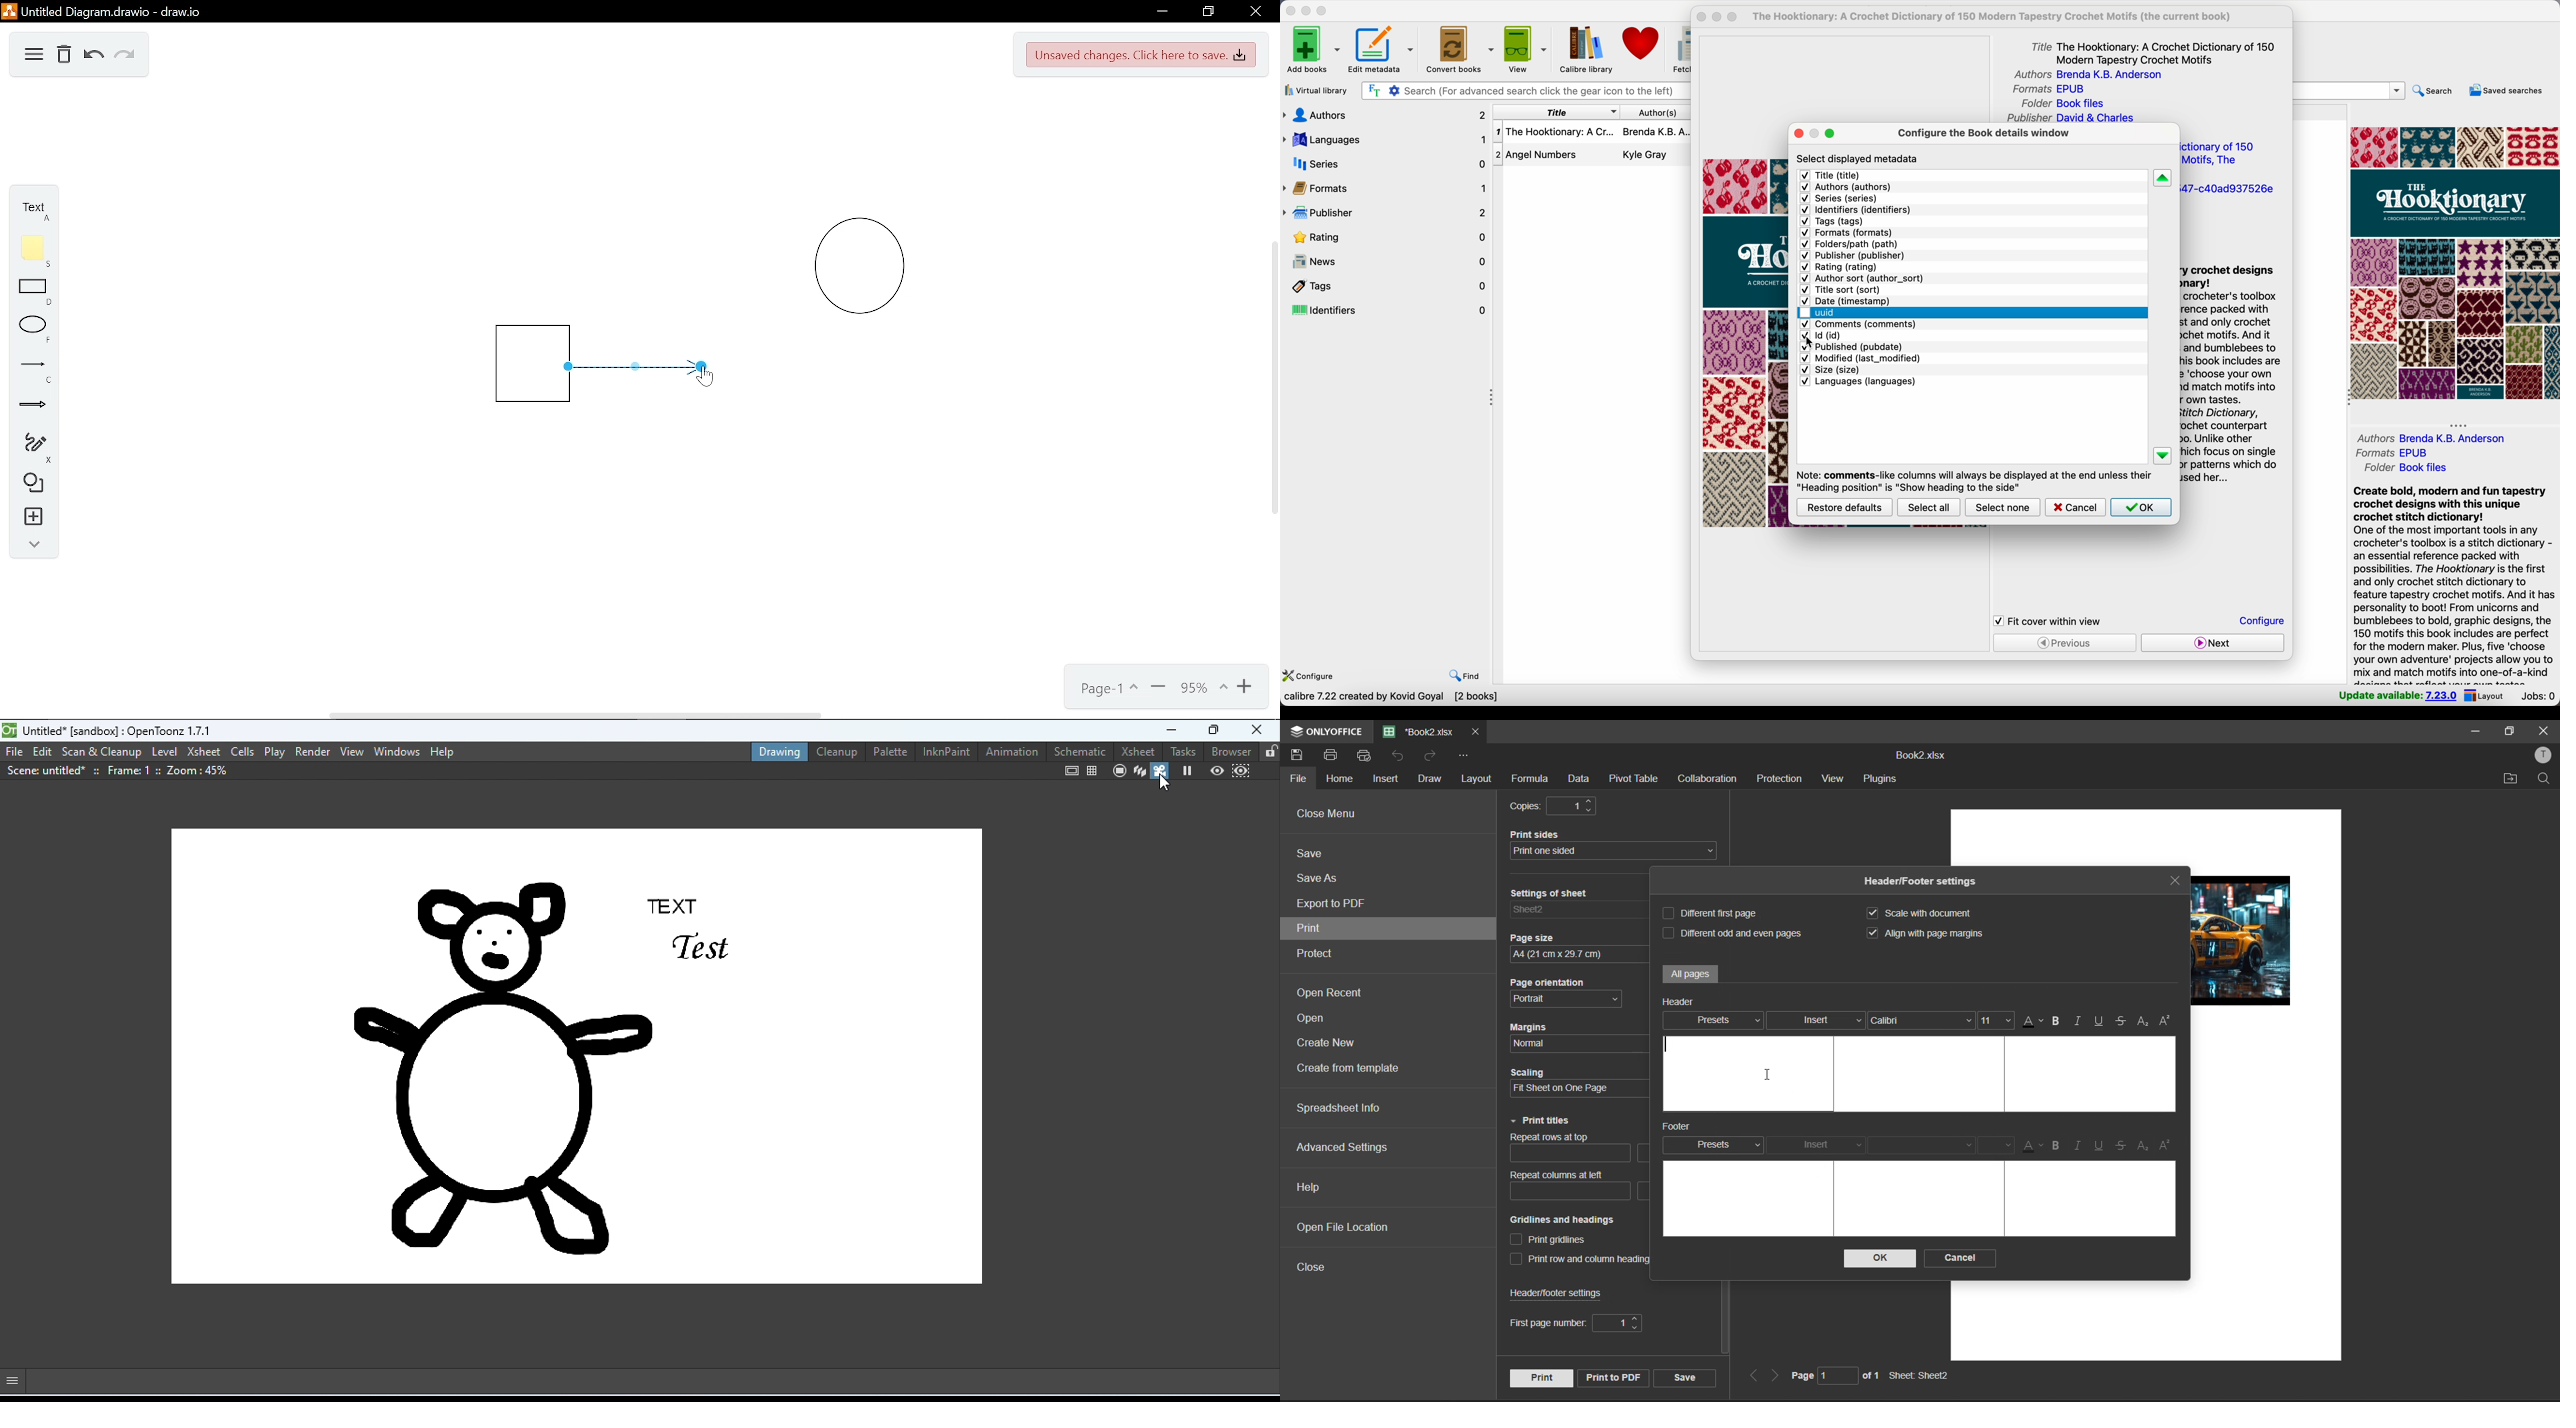 This screenshot has width=2576, height=1428. I want to click on minimize, so click(1308, 10).